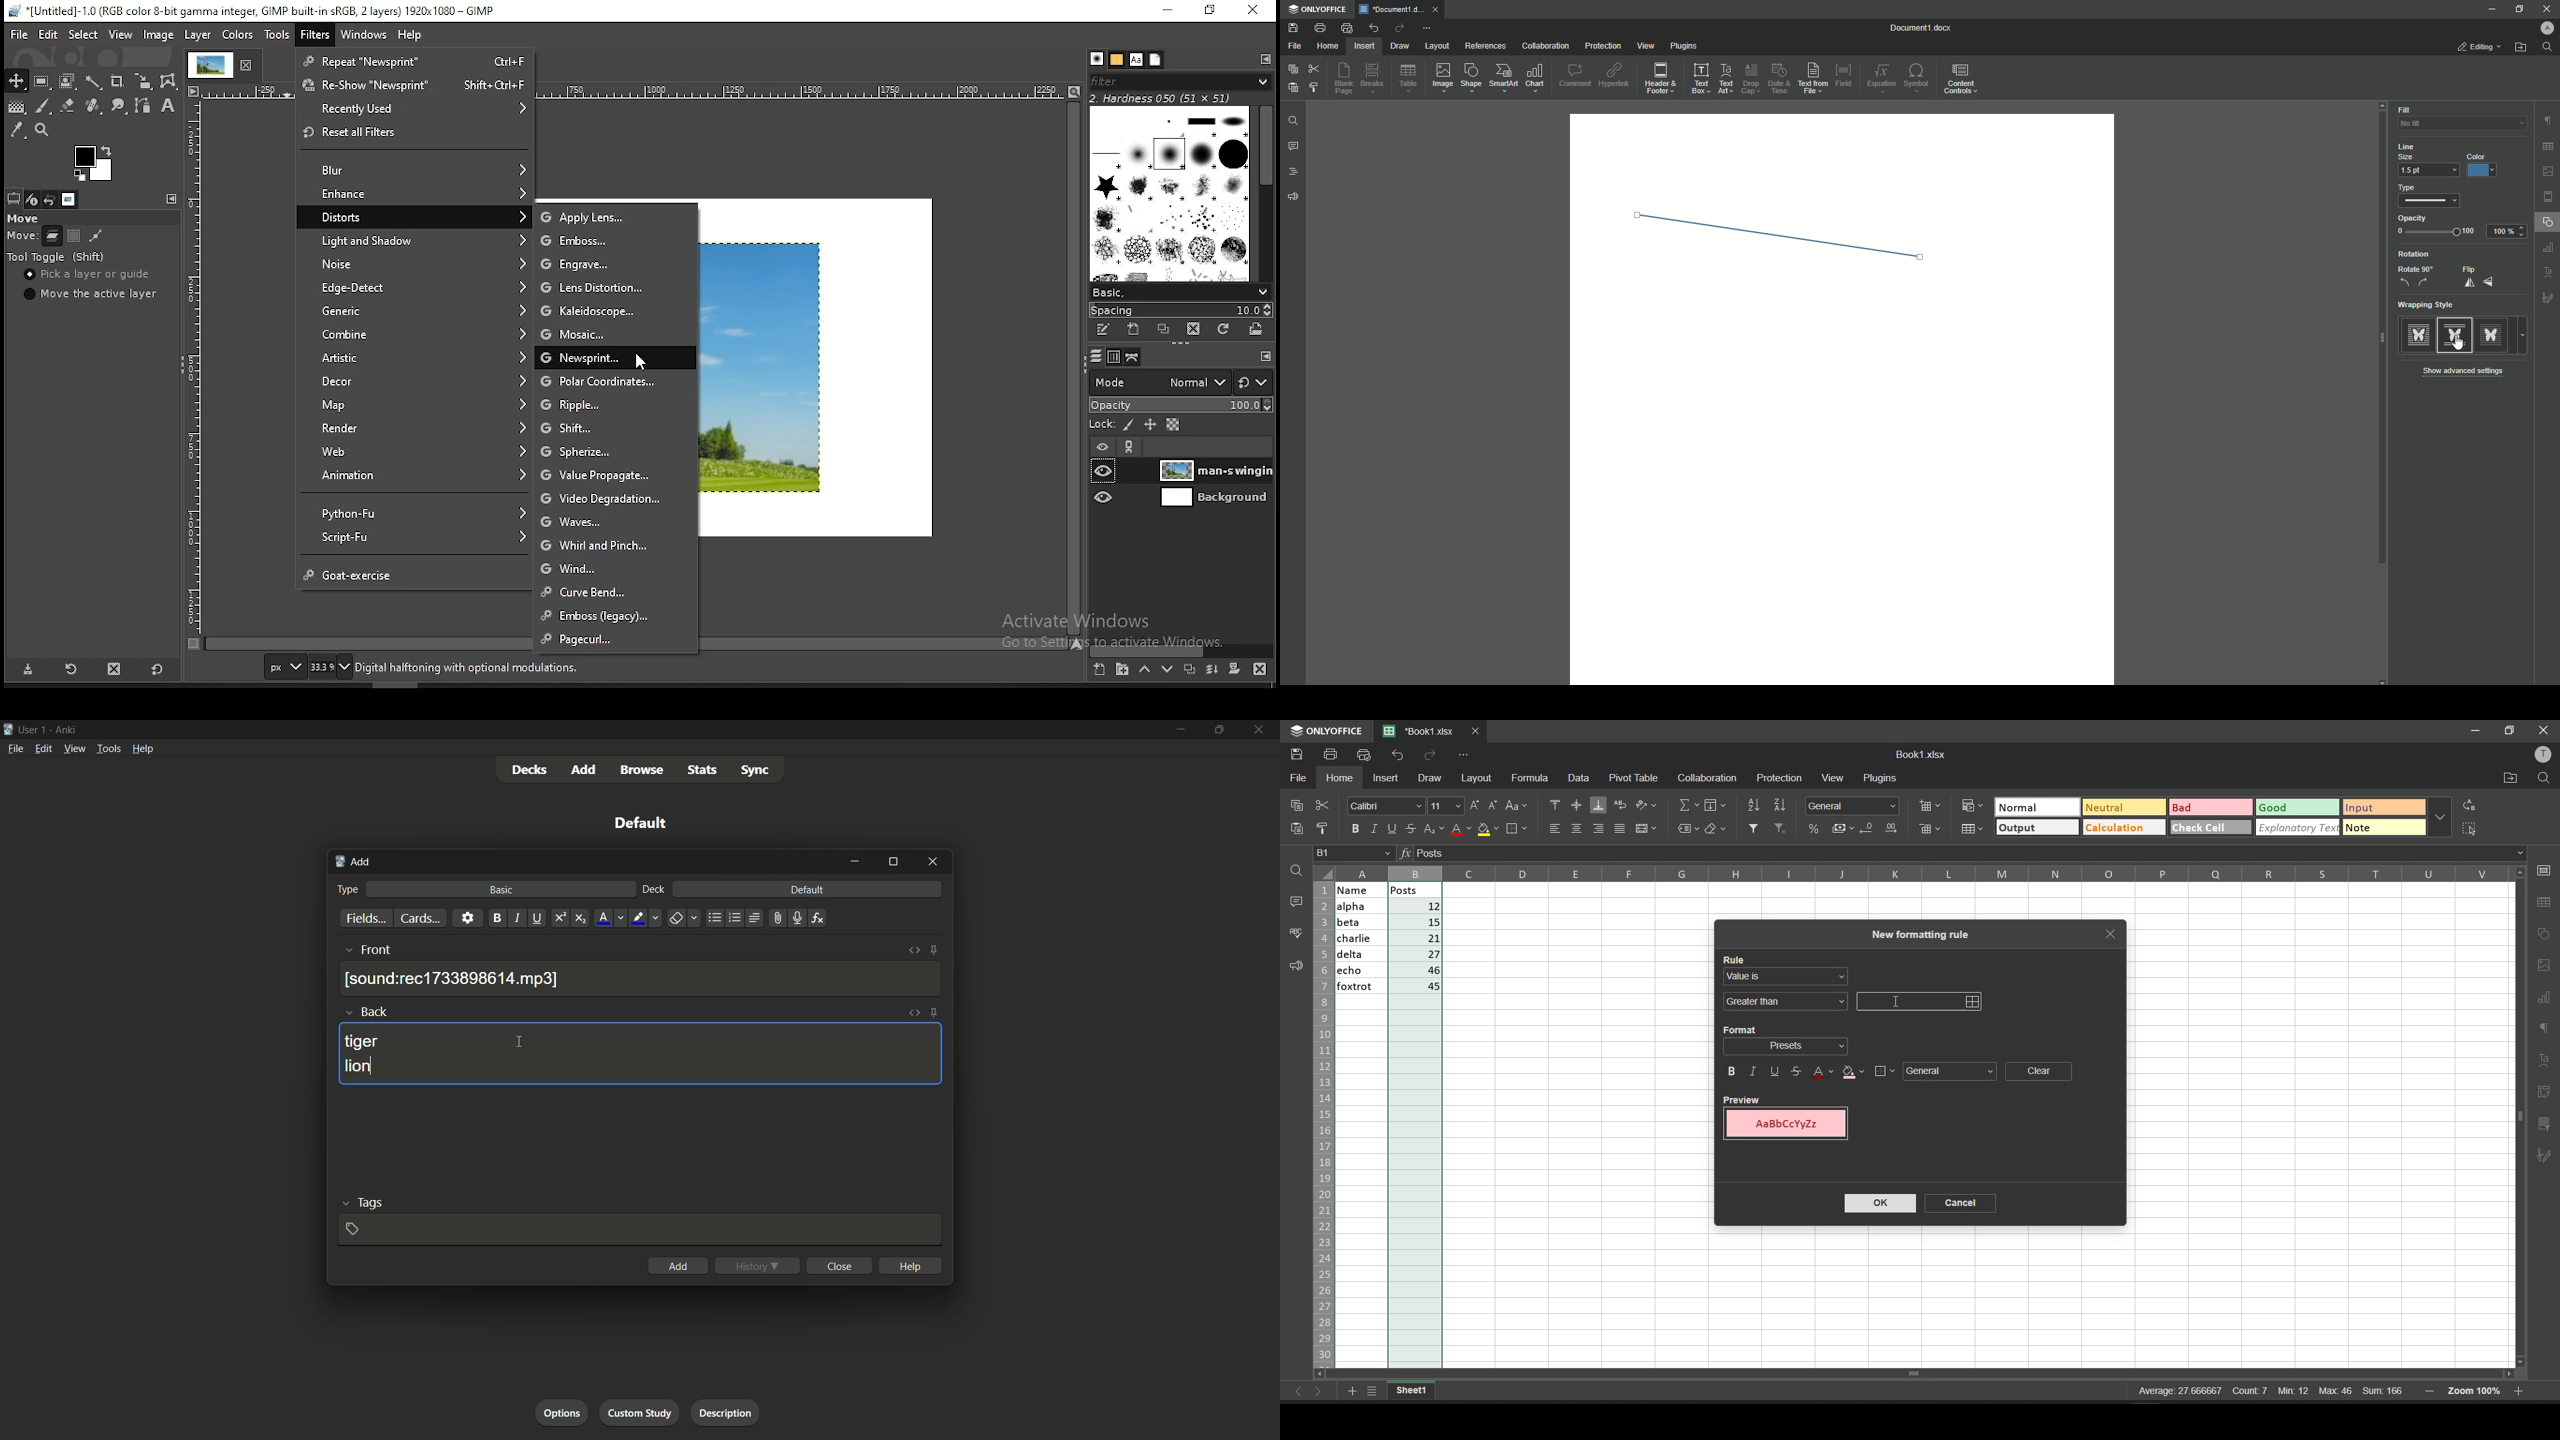  I want to click on column name, so click(1927, 871).